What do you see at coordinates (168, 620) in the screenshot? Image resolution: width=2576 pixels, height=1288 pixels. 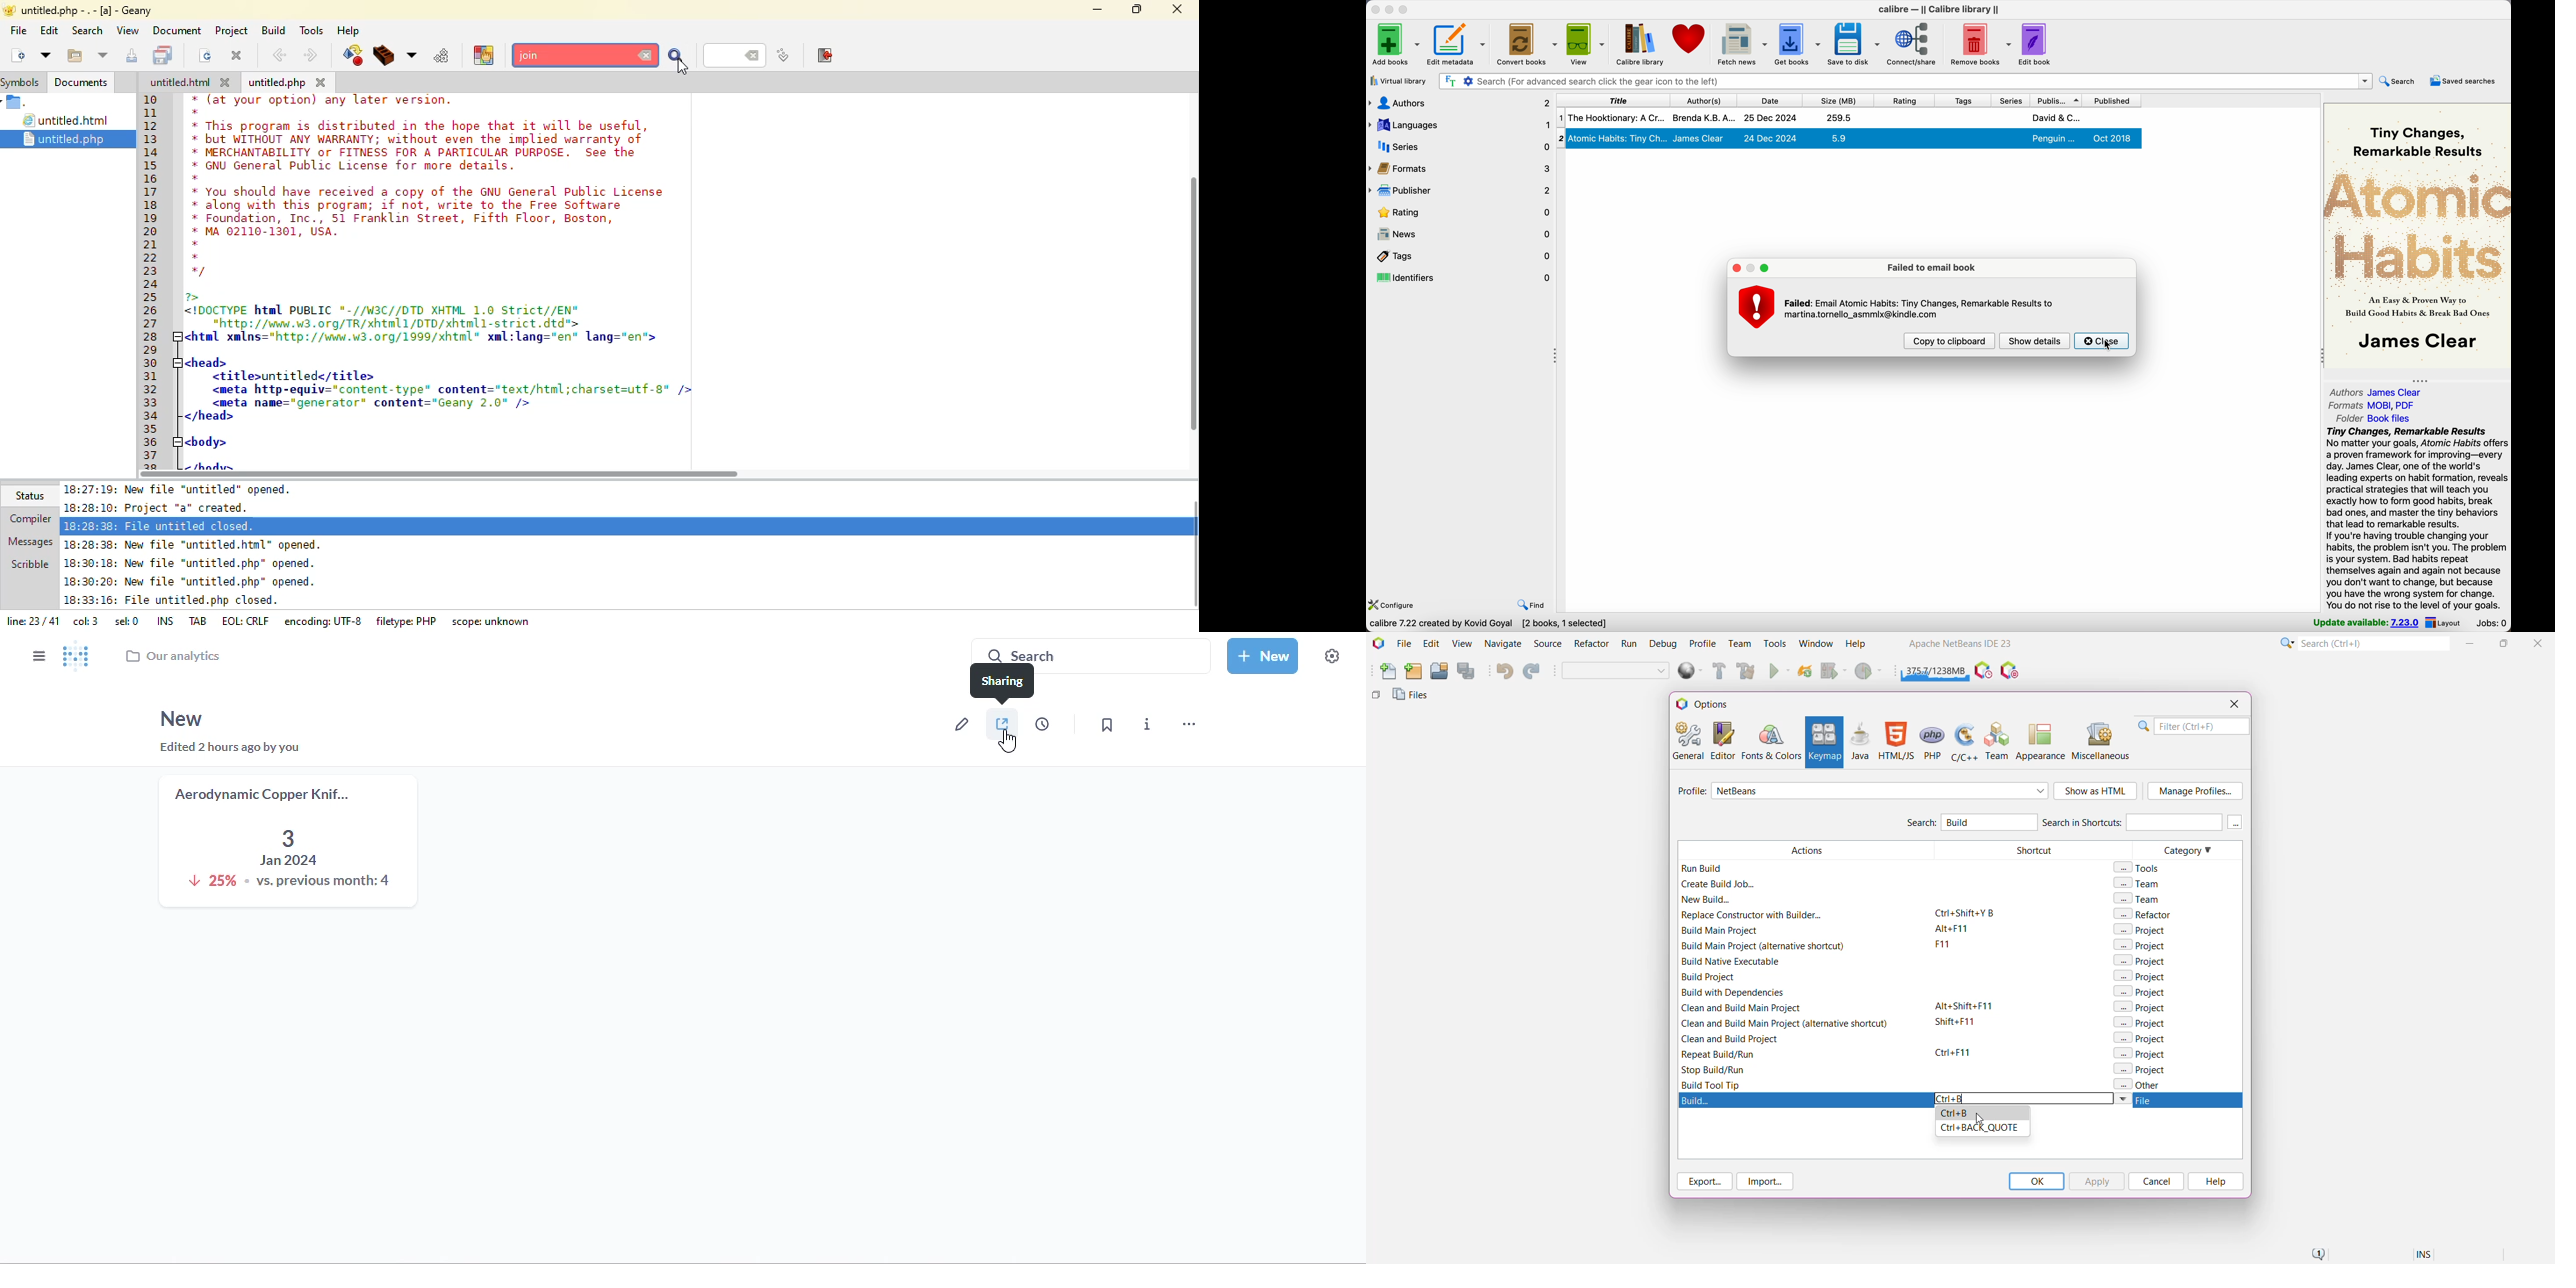 I see `ins` at bounding box center [168, 620].